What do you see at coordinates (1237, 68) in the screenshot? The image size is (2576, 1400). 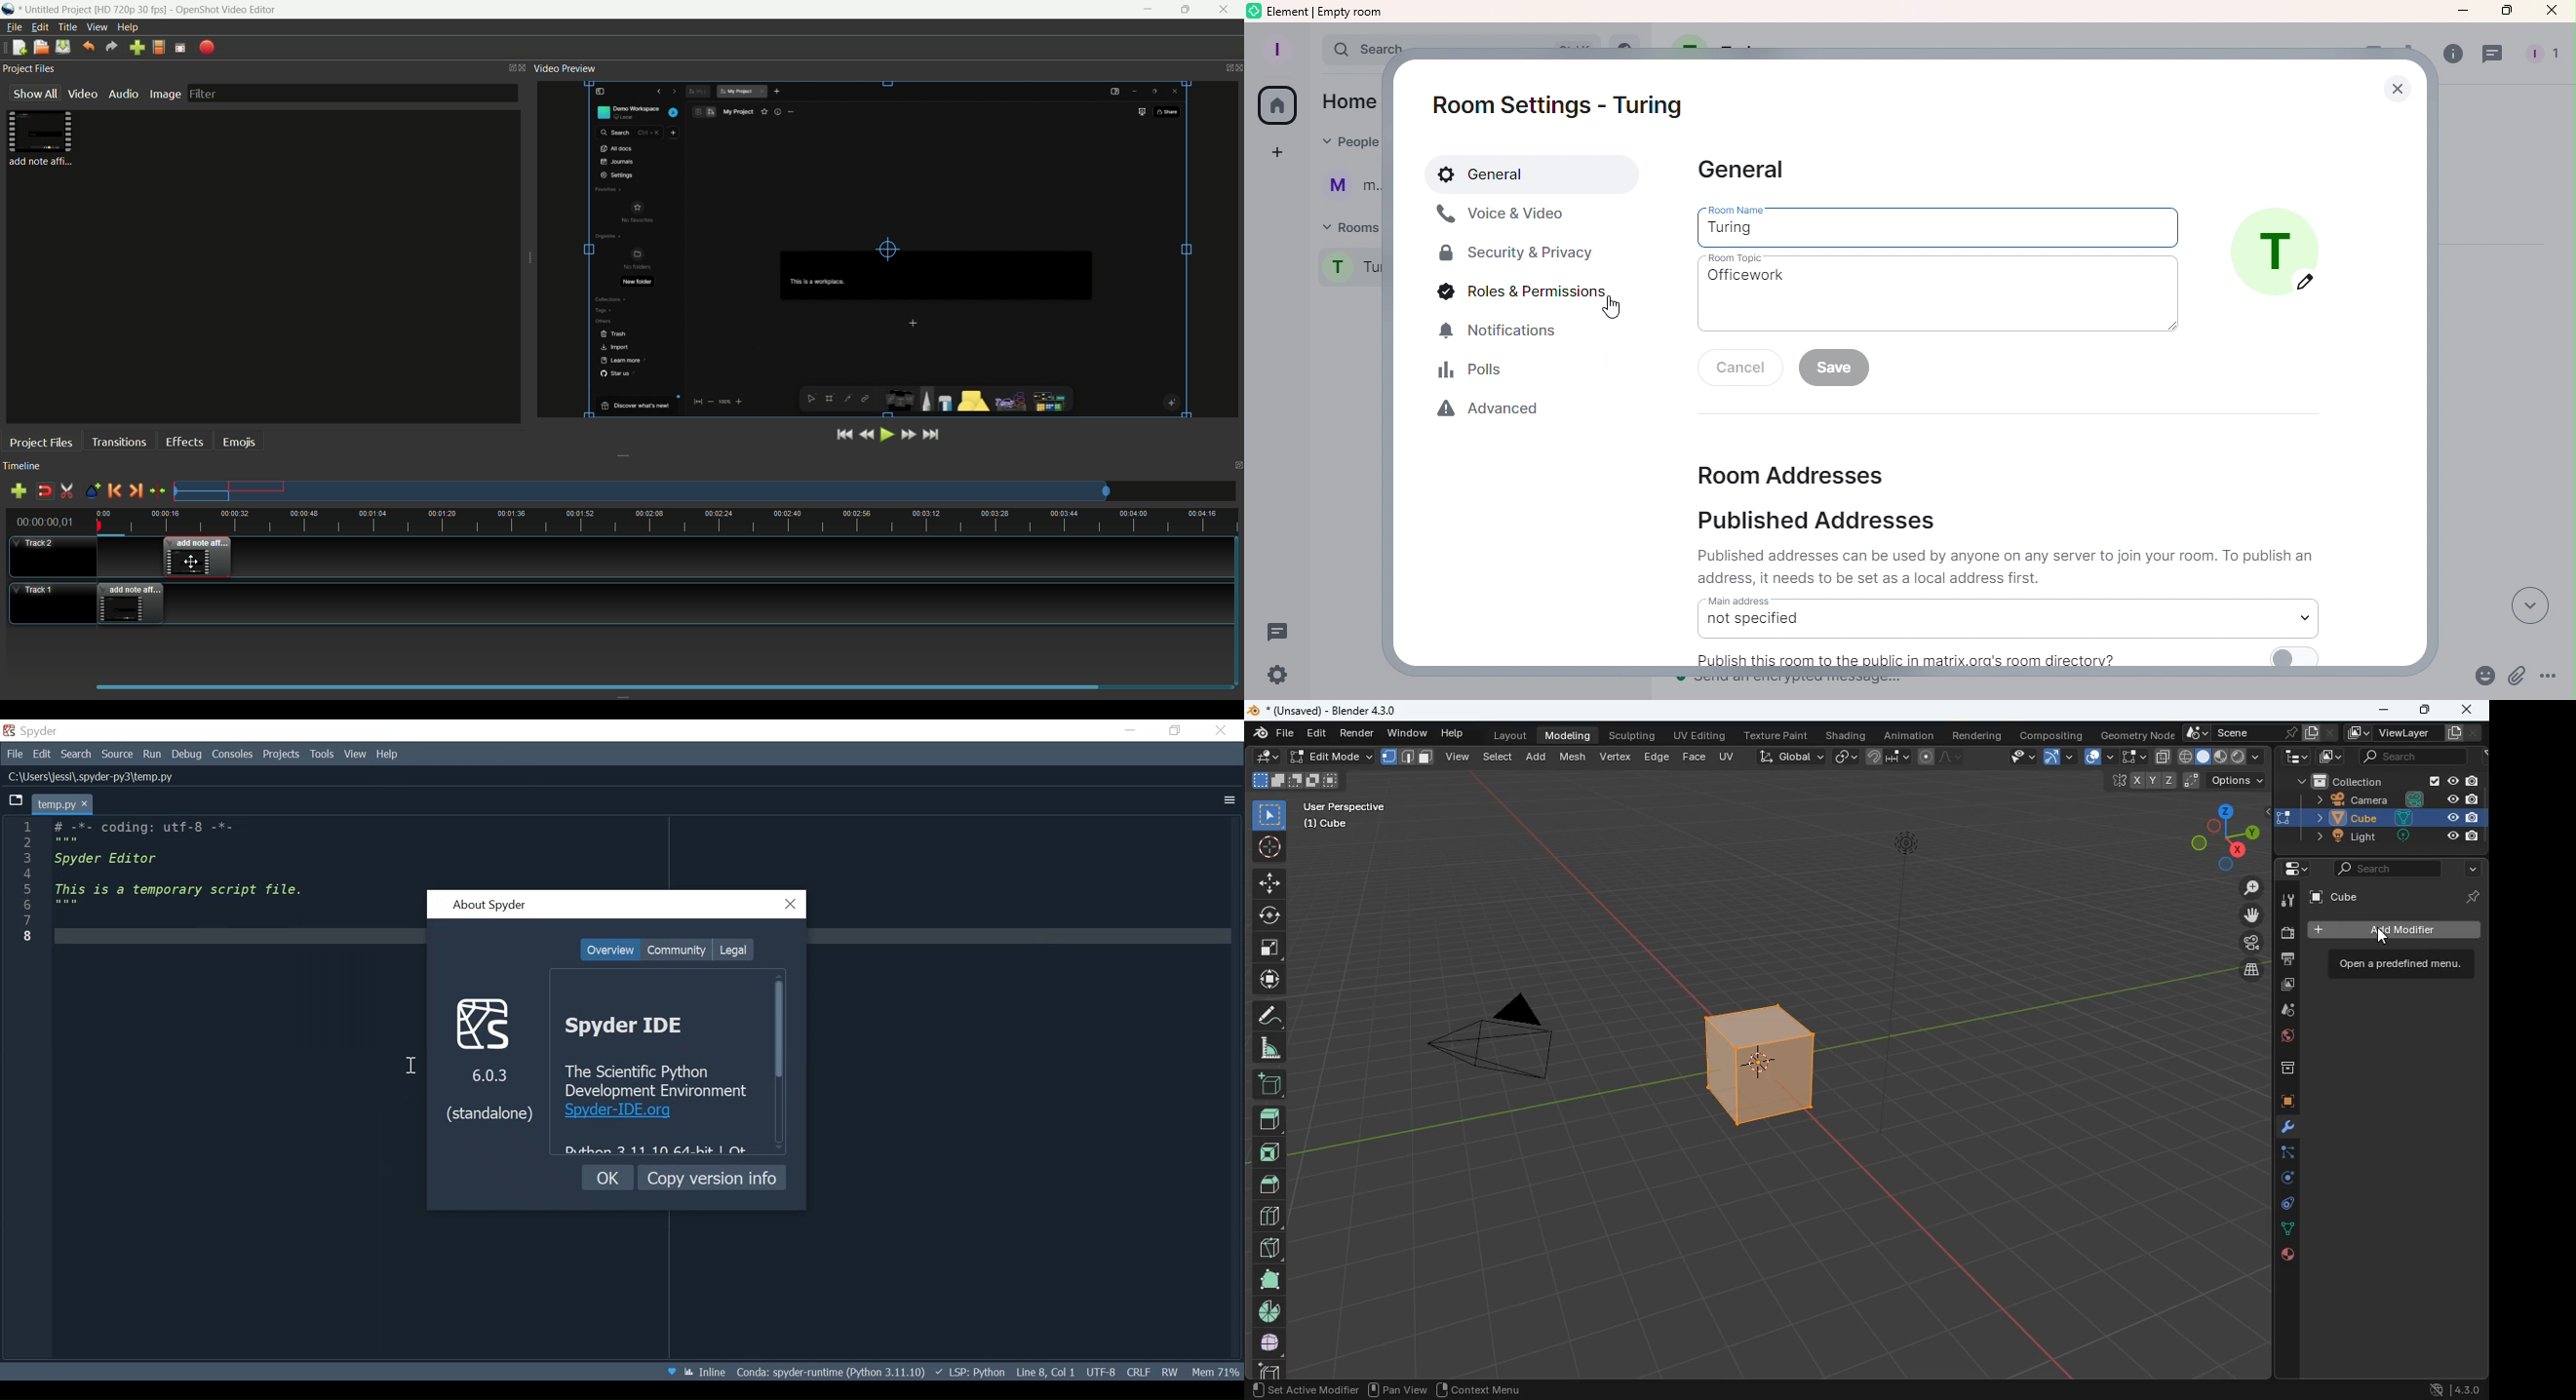 I see `close video preview` at bounding box center [1237, 68].